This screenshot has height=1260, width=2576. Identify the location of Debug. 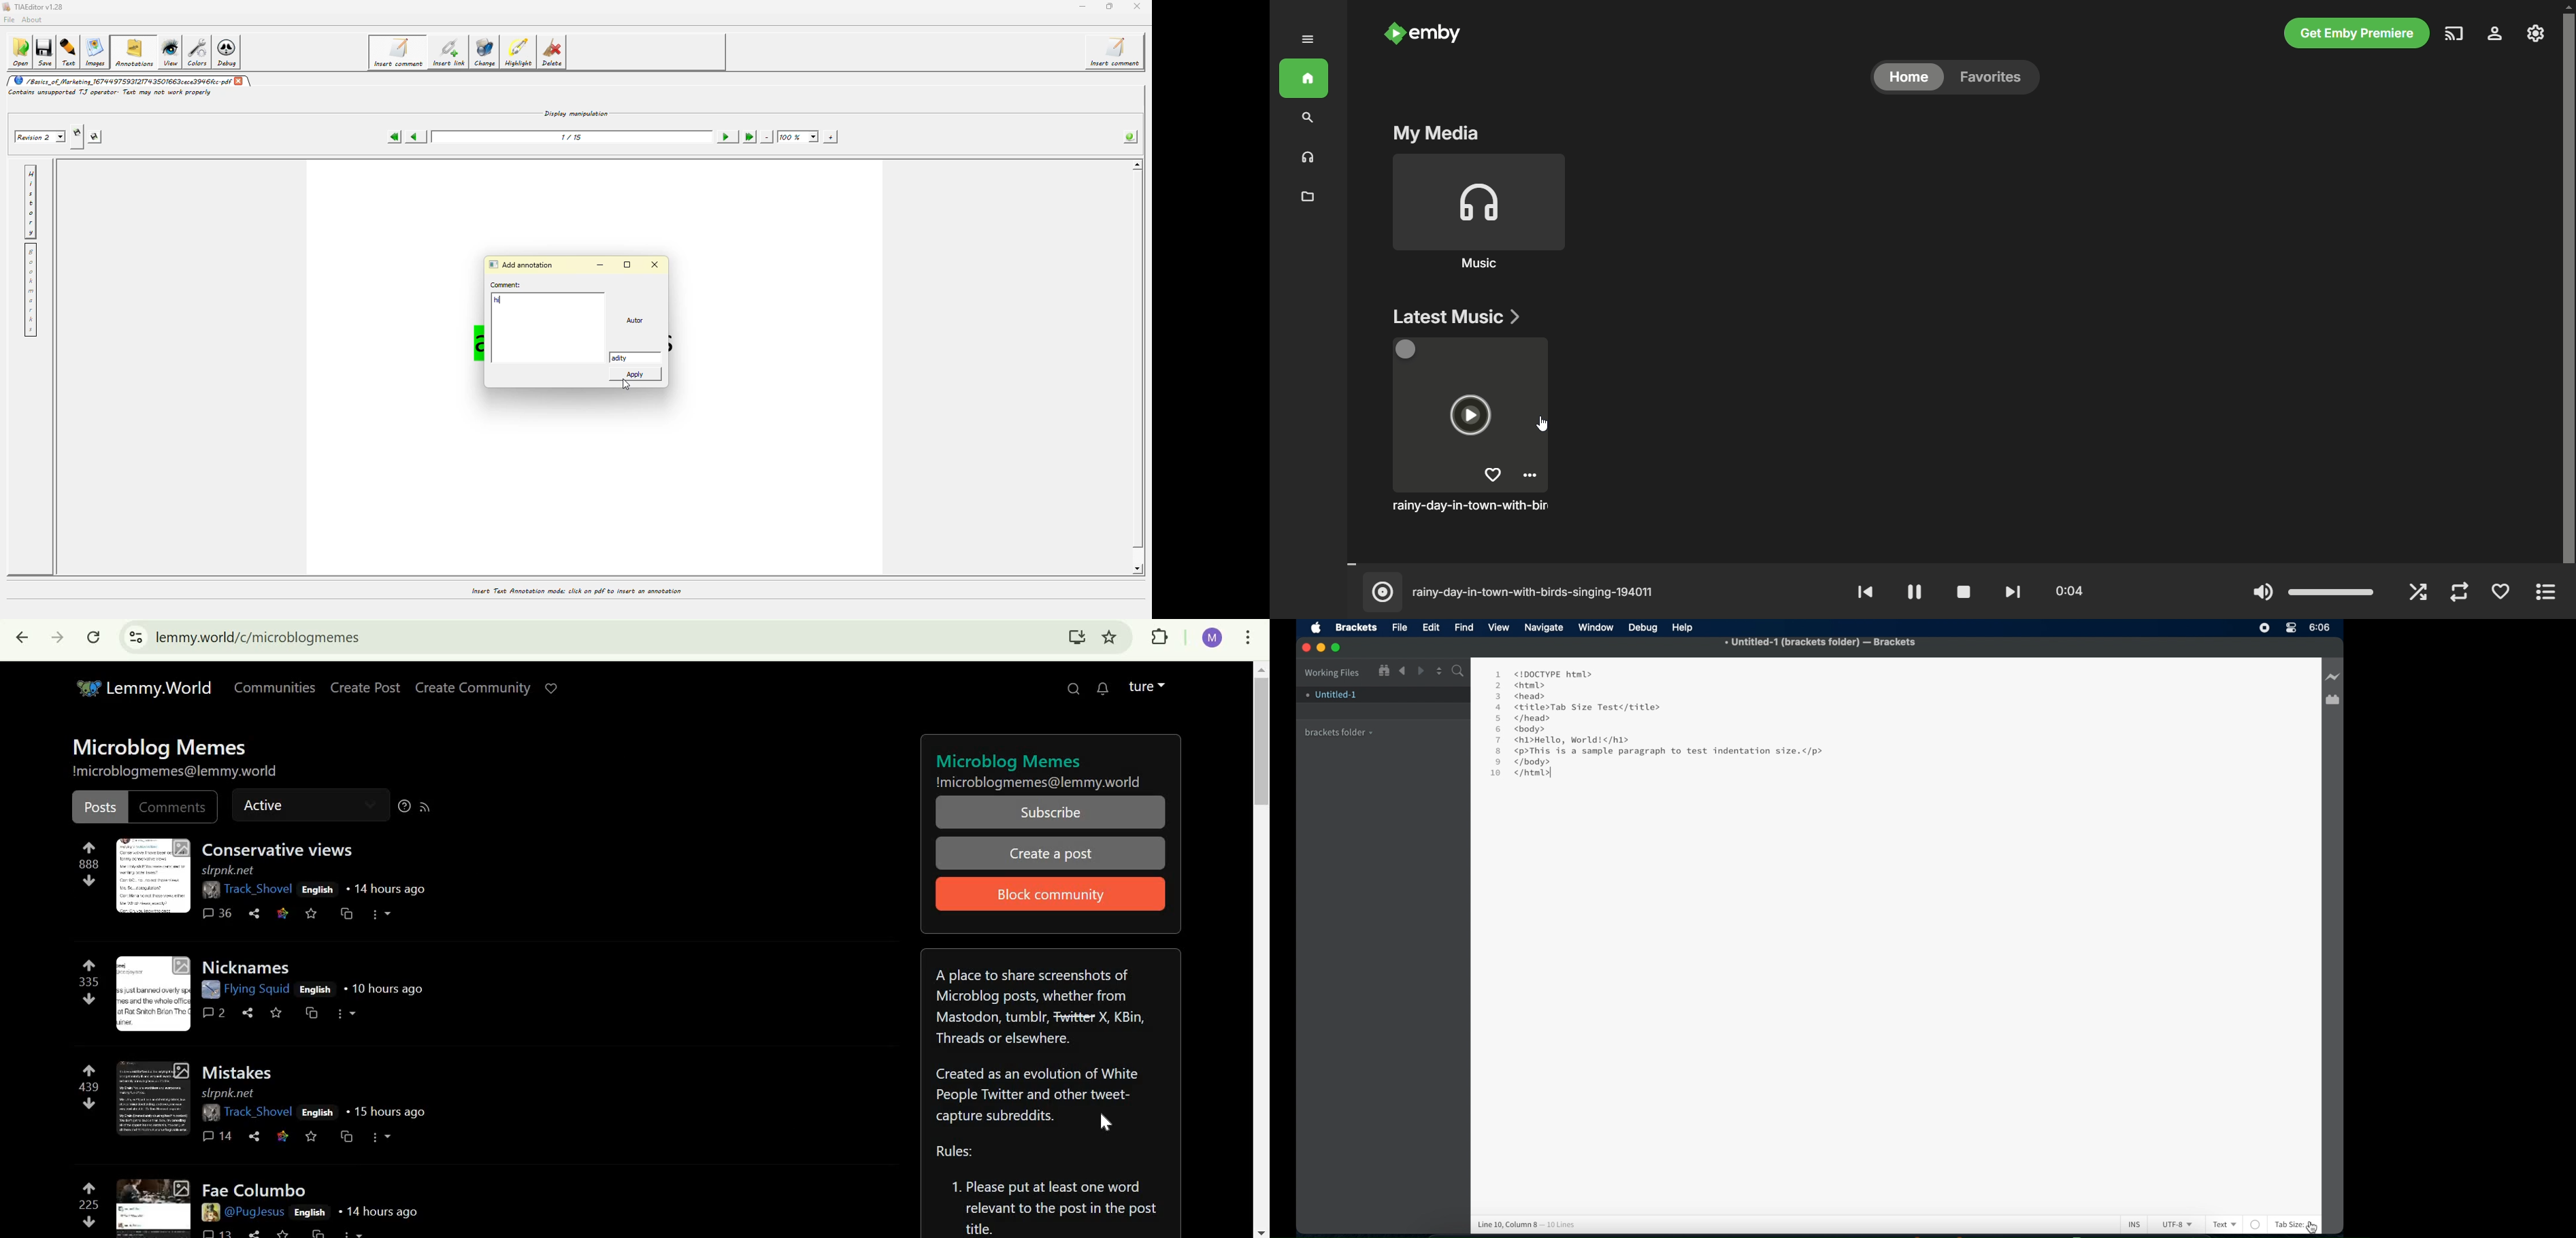
(1645, 628).